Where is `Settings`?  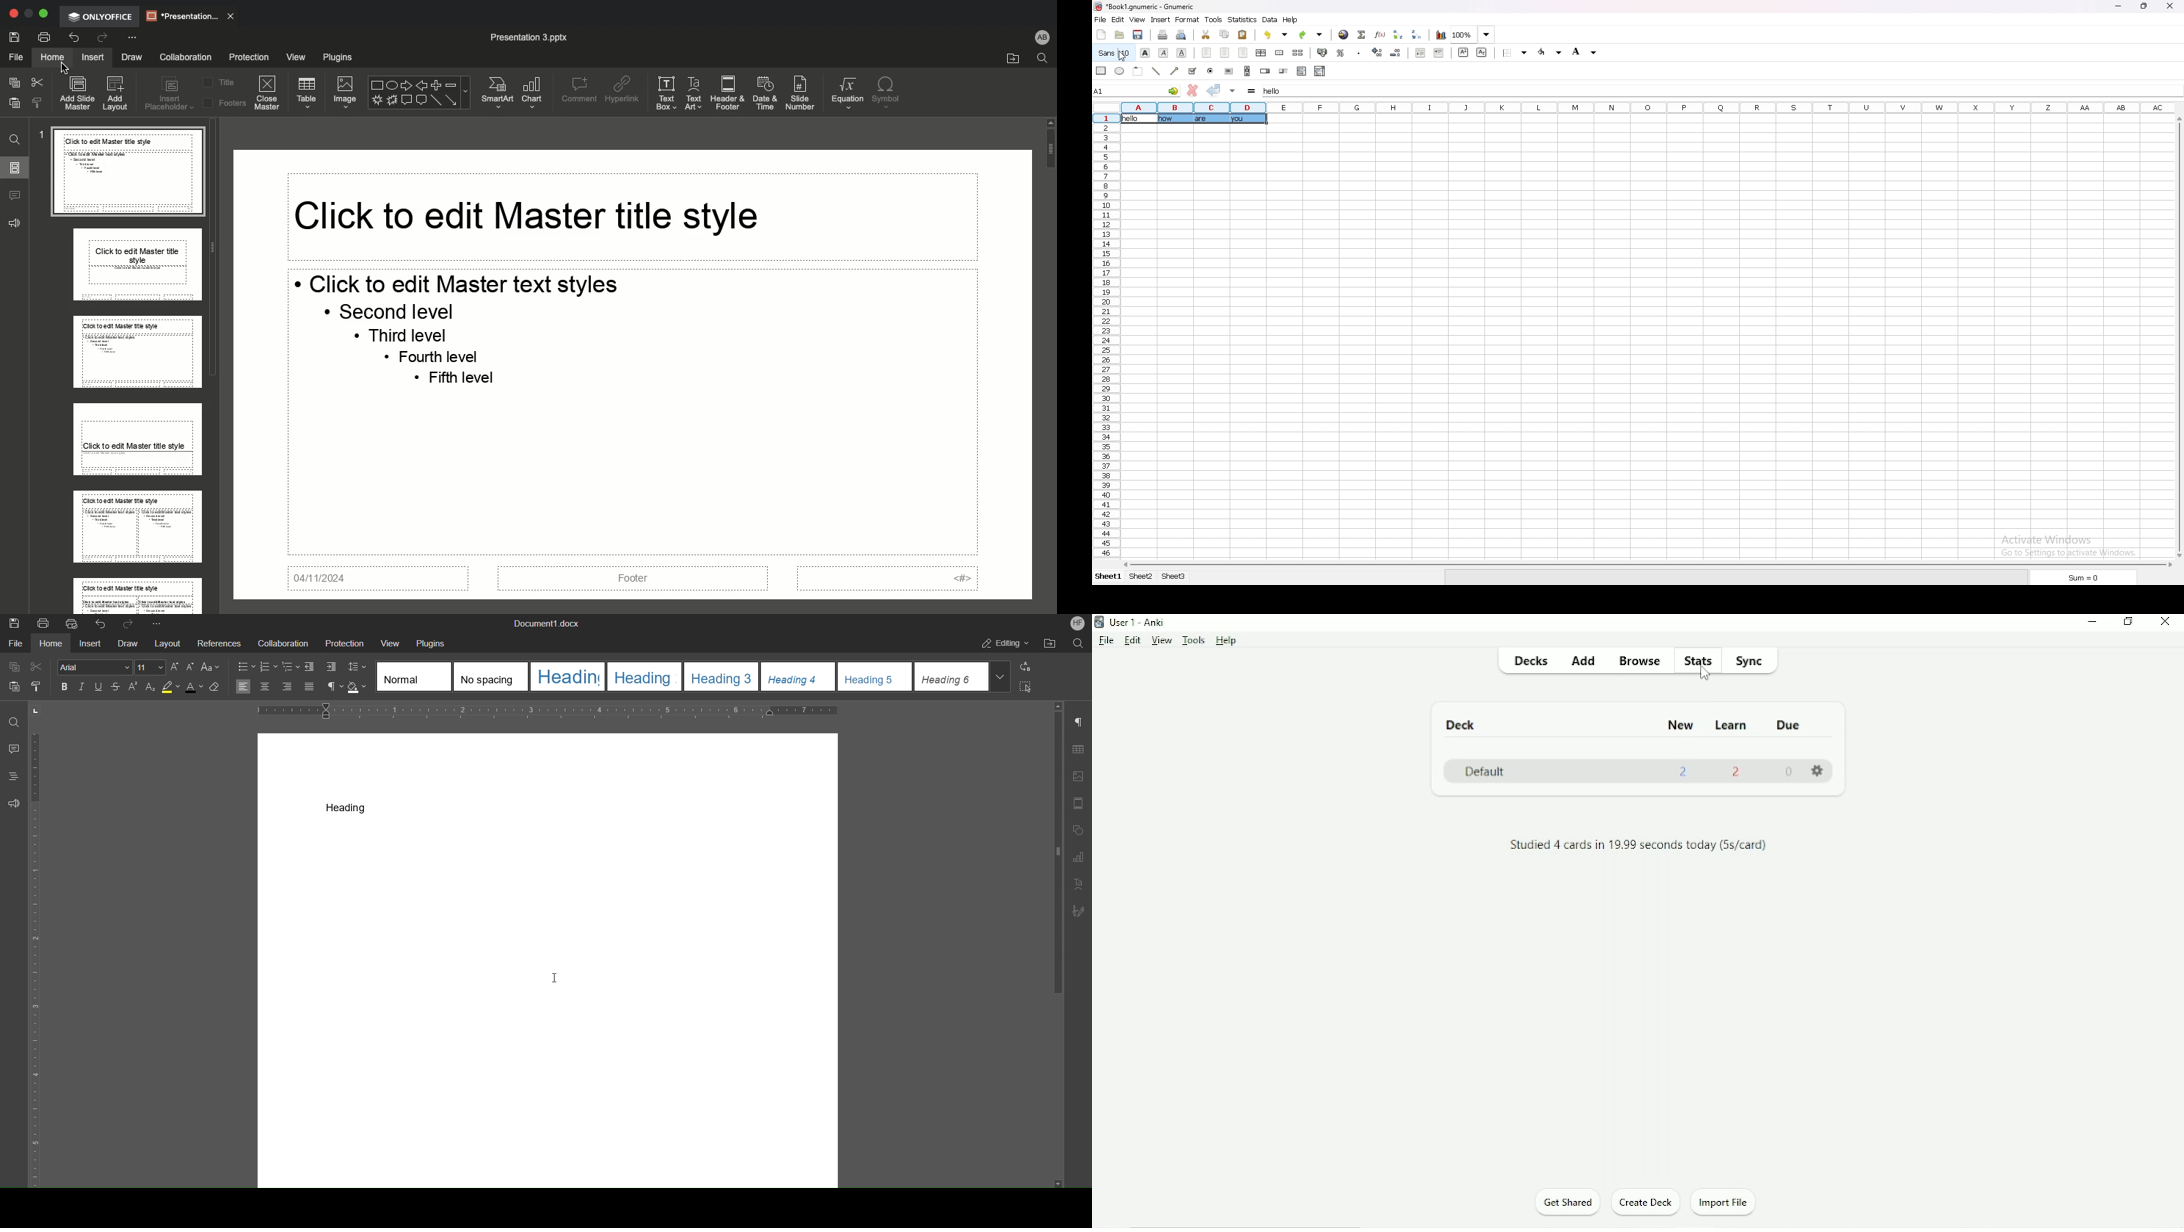
Settings is located at coordinates (1822, 773).